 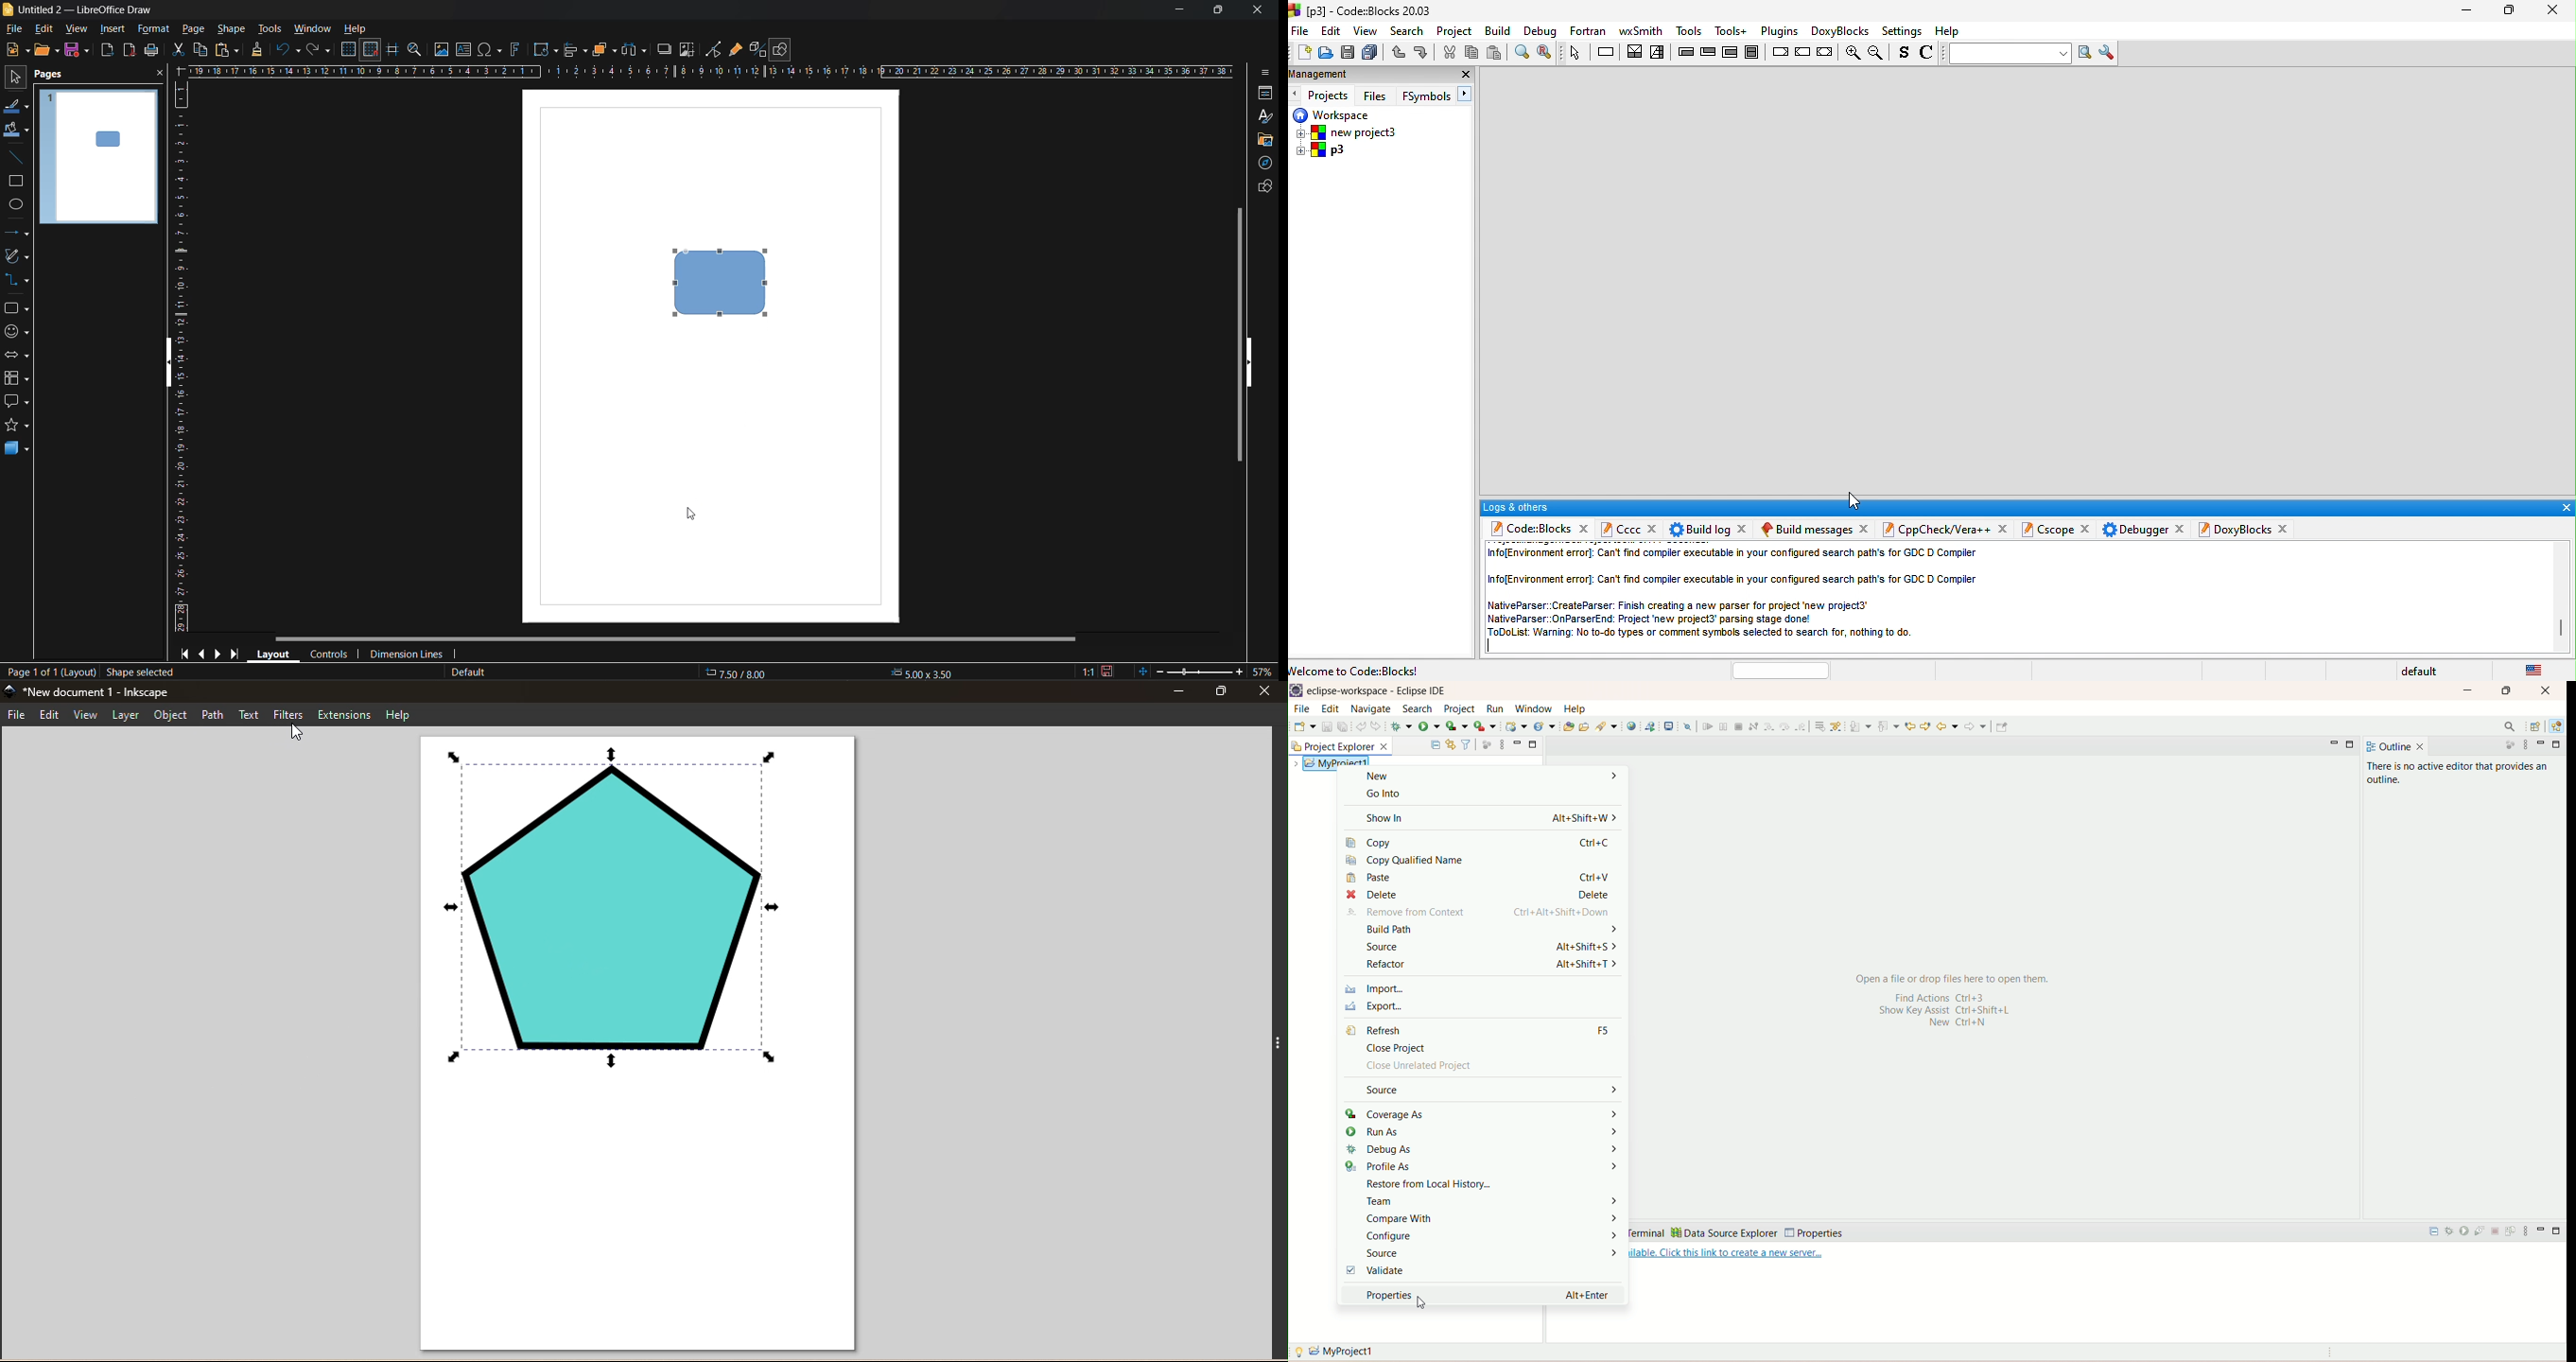 What do you see at coordinates (108, 52) in the screenshot?
I see `export` at bounding box center [108, 52].